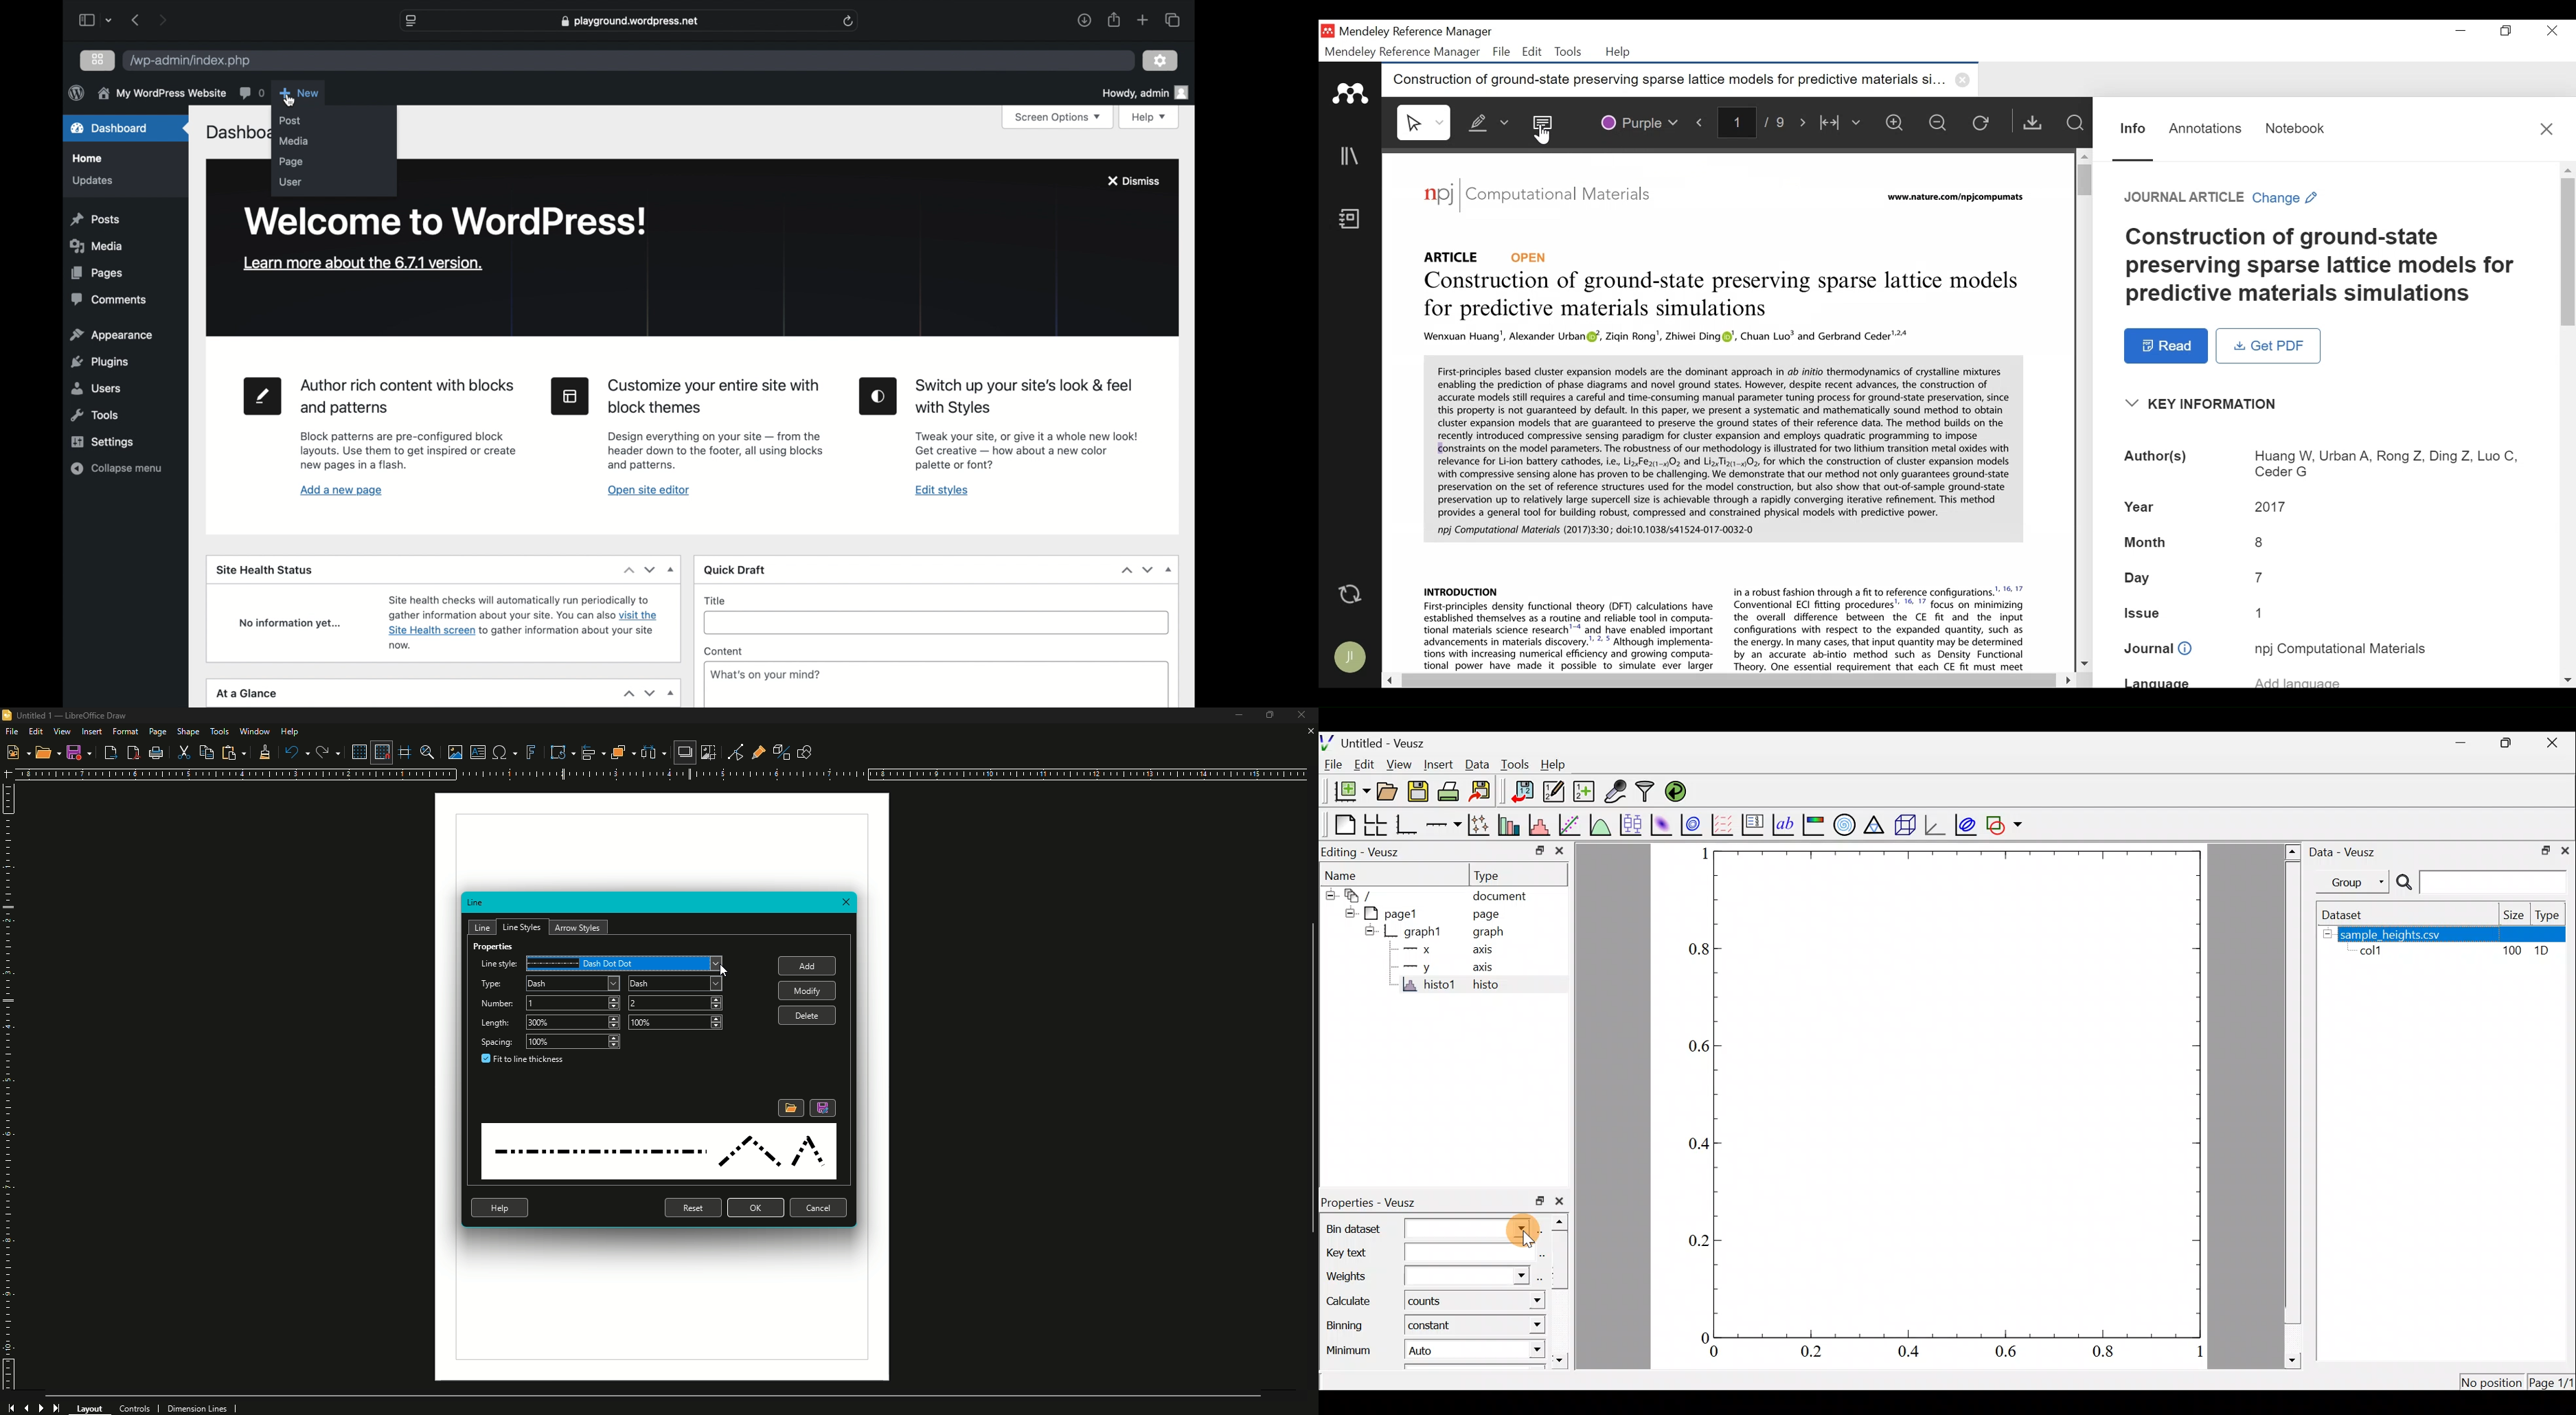 The image size is (2576, 1428). Describe the element at coordinates (35, 1406) in the screenshot. I see `forward and backward button` at that location.